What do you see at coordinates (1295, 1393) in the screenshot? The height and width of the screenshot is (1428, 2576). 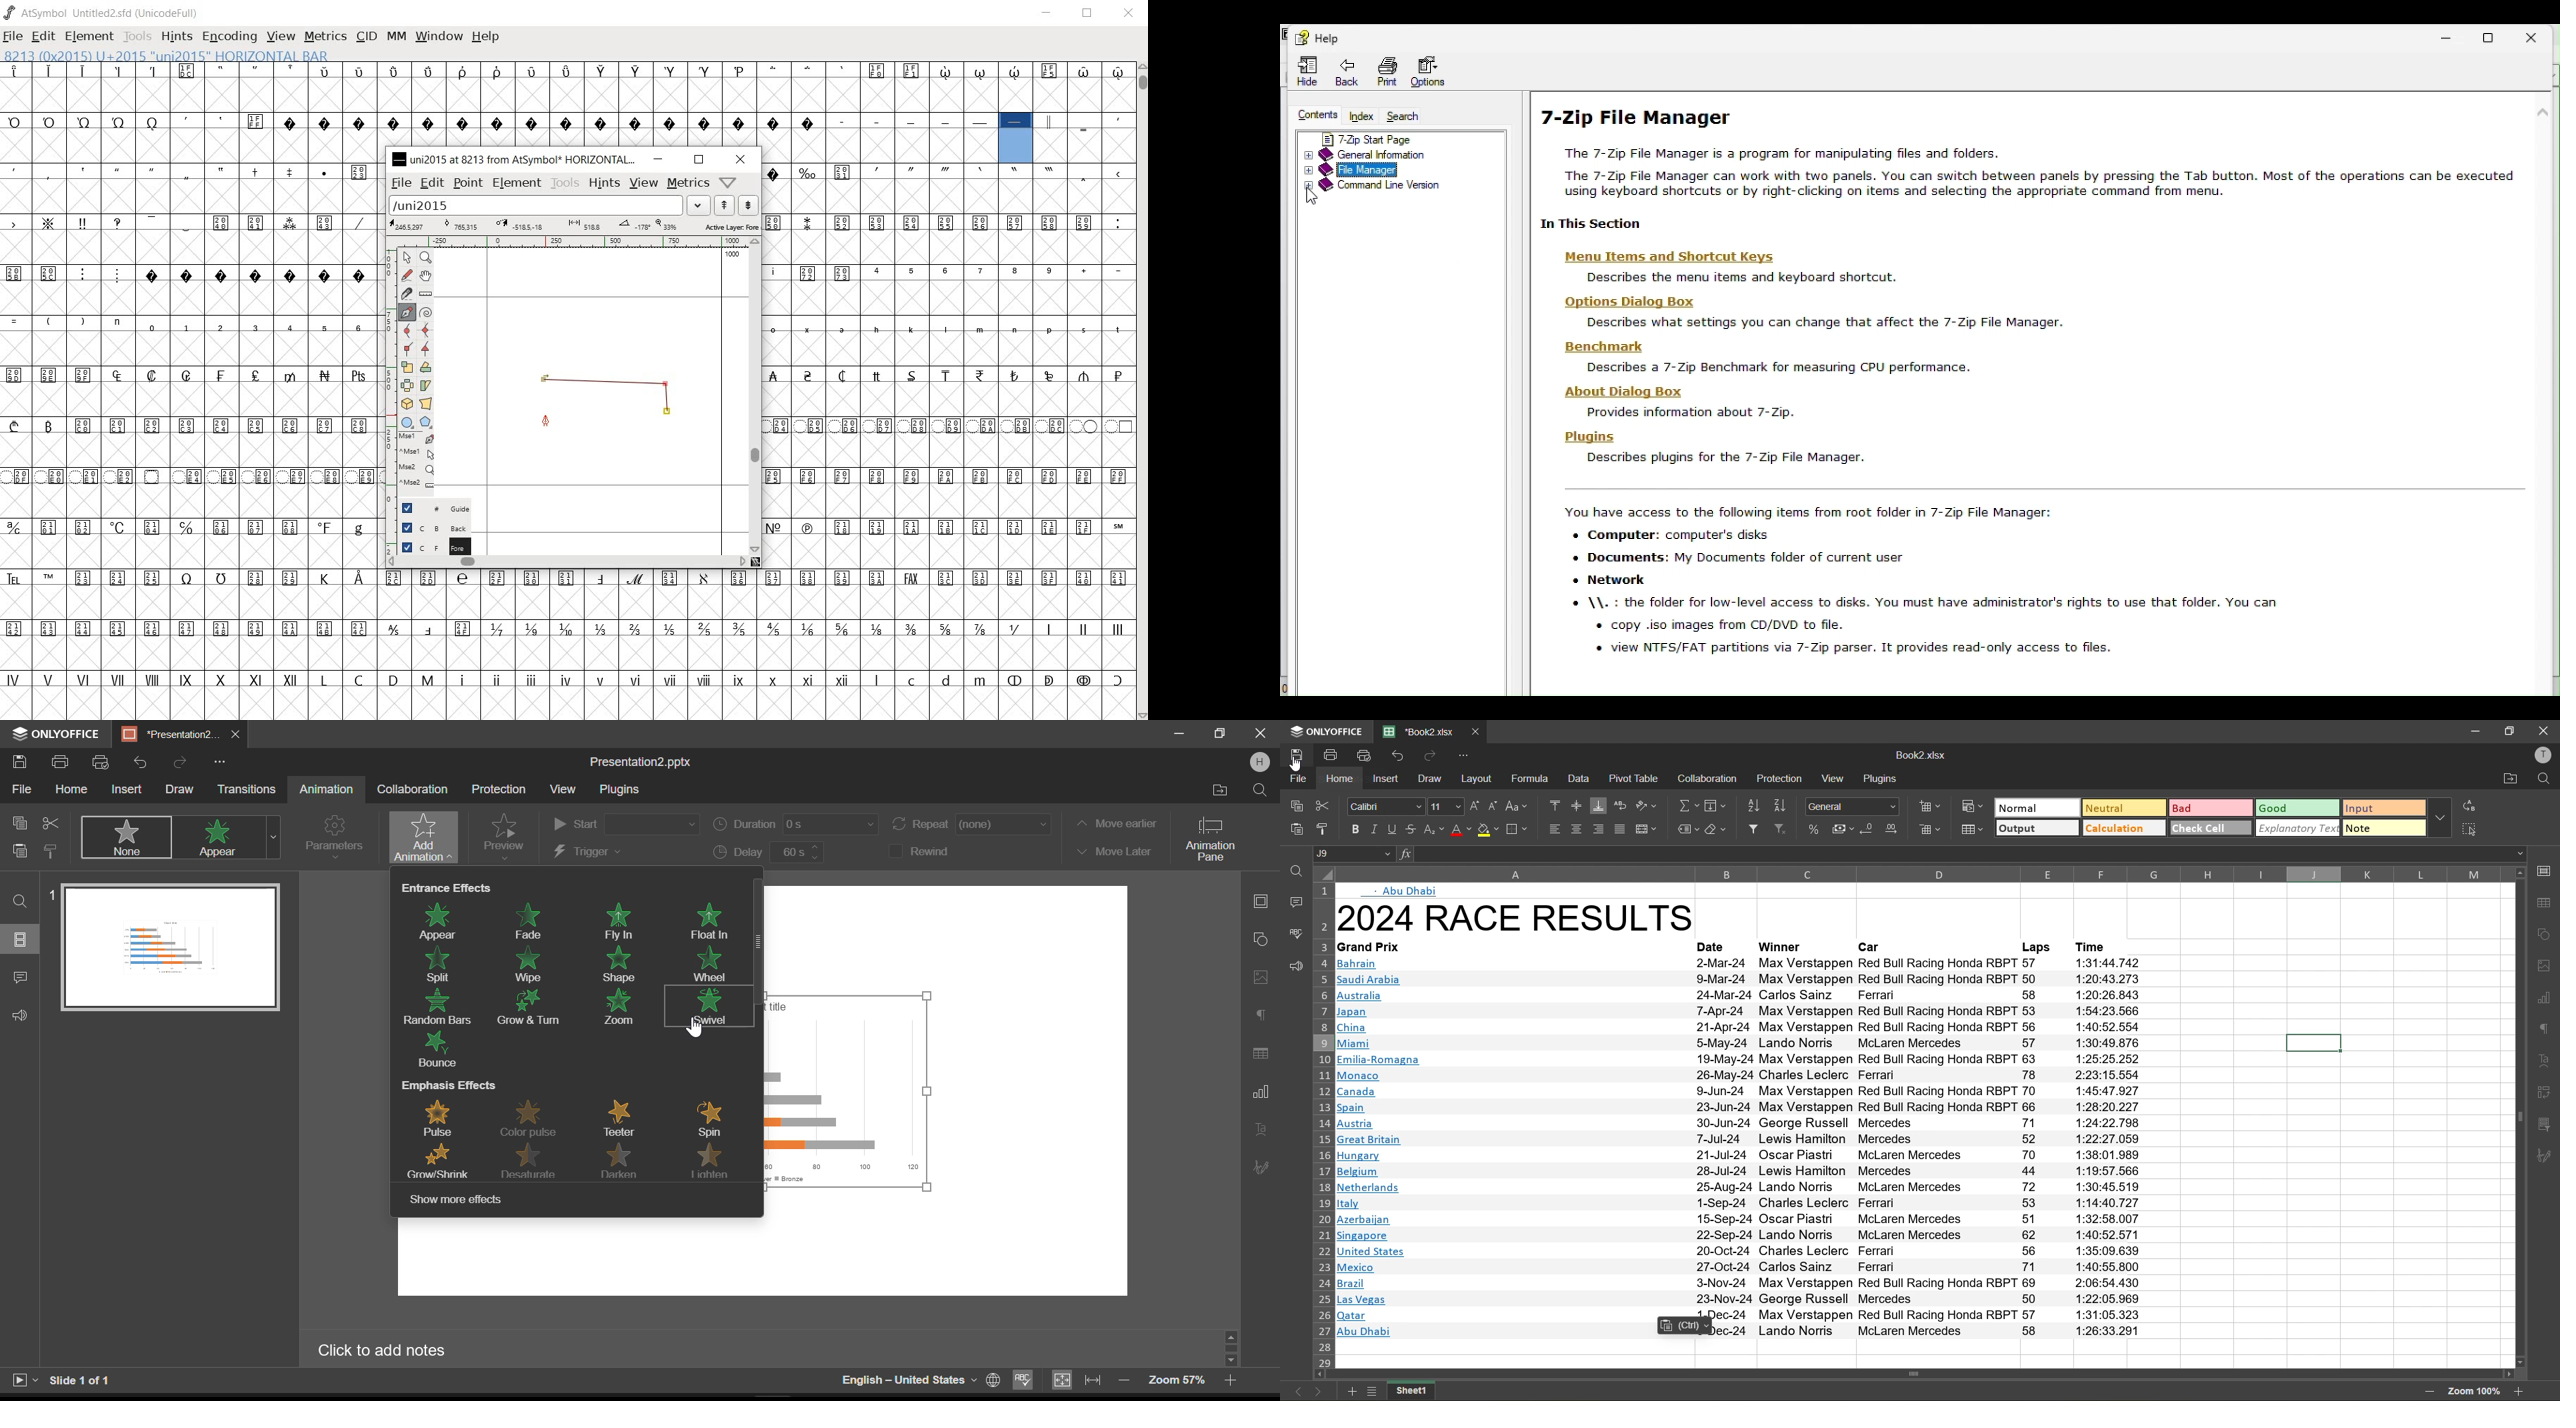 I see `previous` at bounding box center [1295, 1393].